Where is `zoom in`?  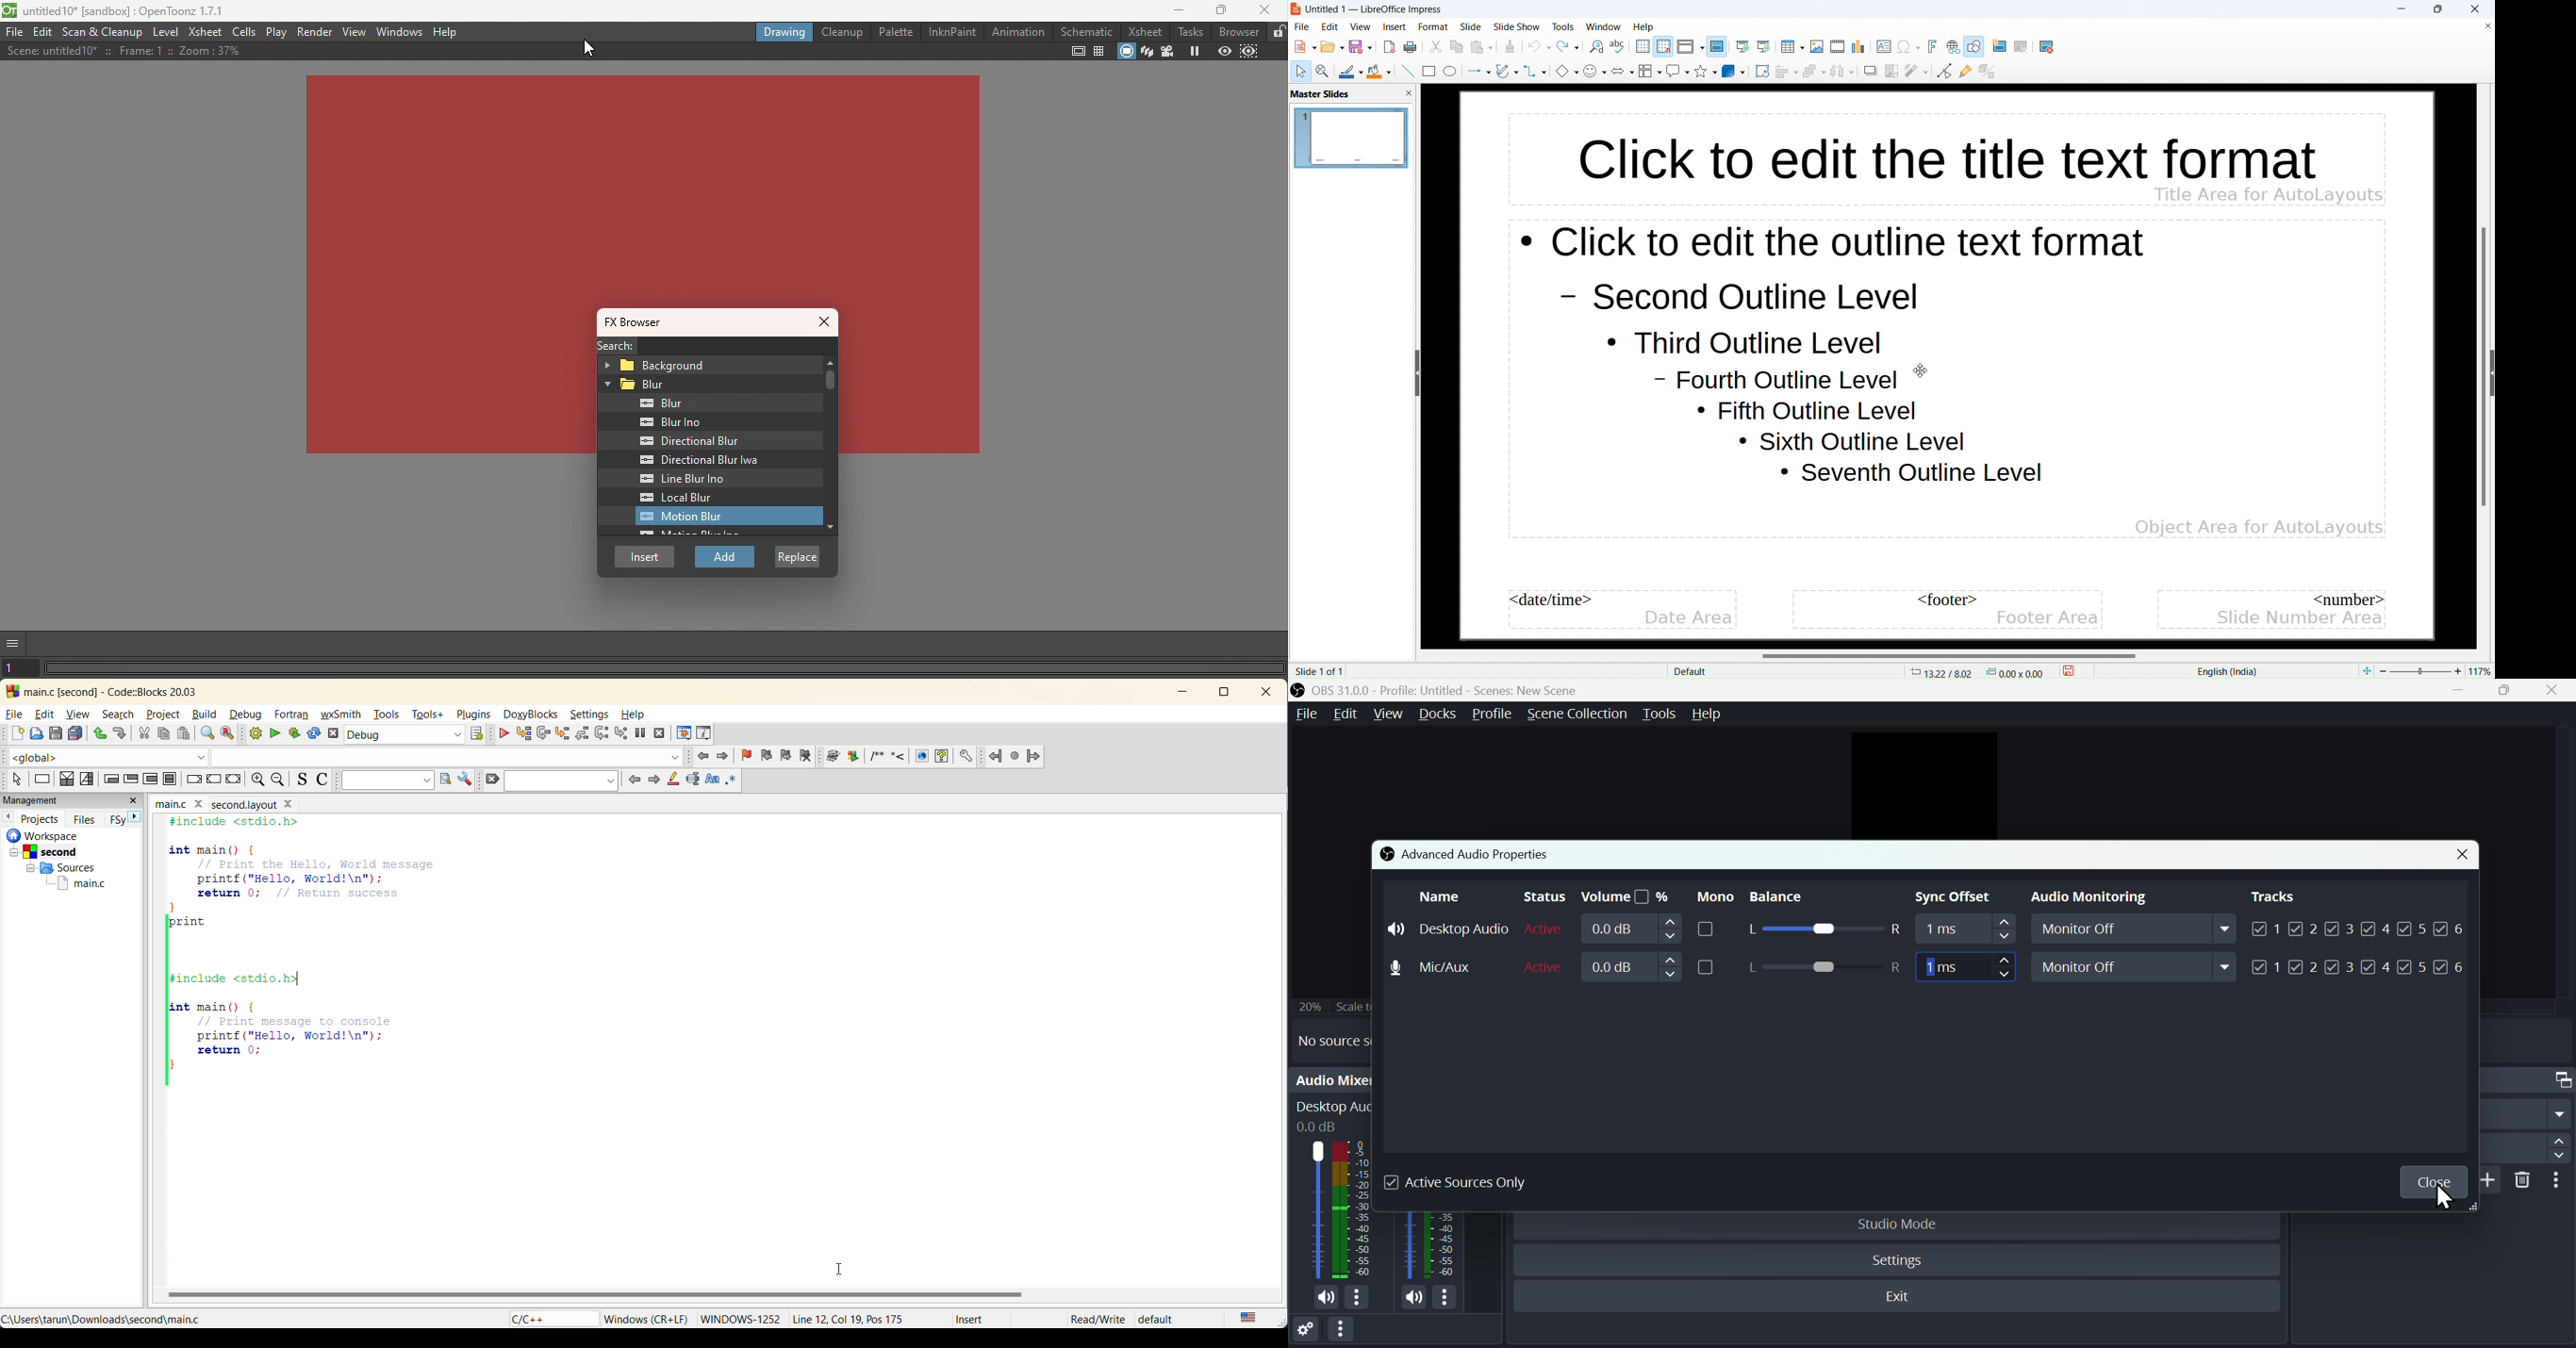
zoom in is located at coordinates (2458, 669).